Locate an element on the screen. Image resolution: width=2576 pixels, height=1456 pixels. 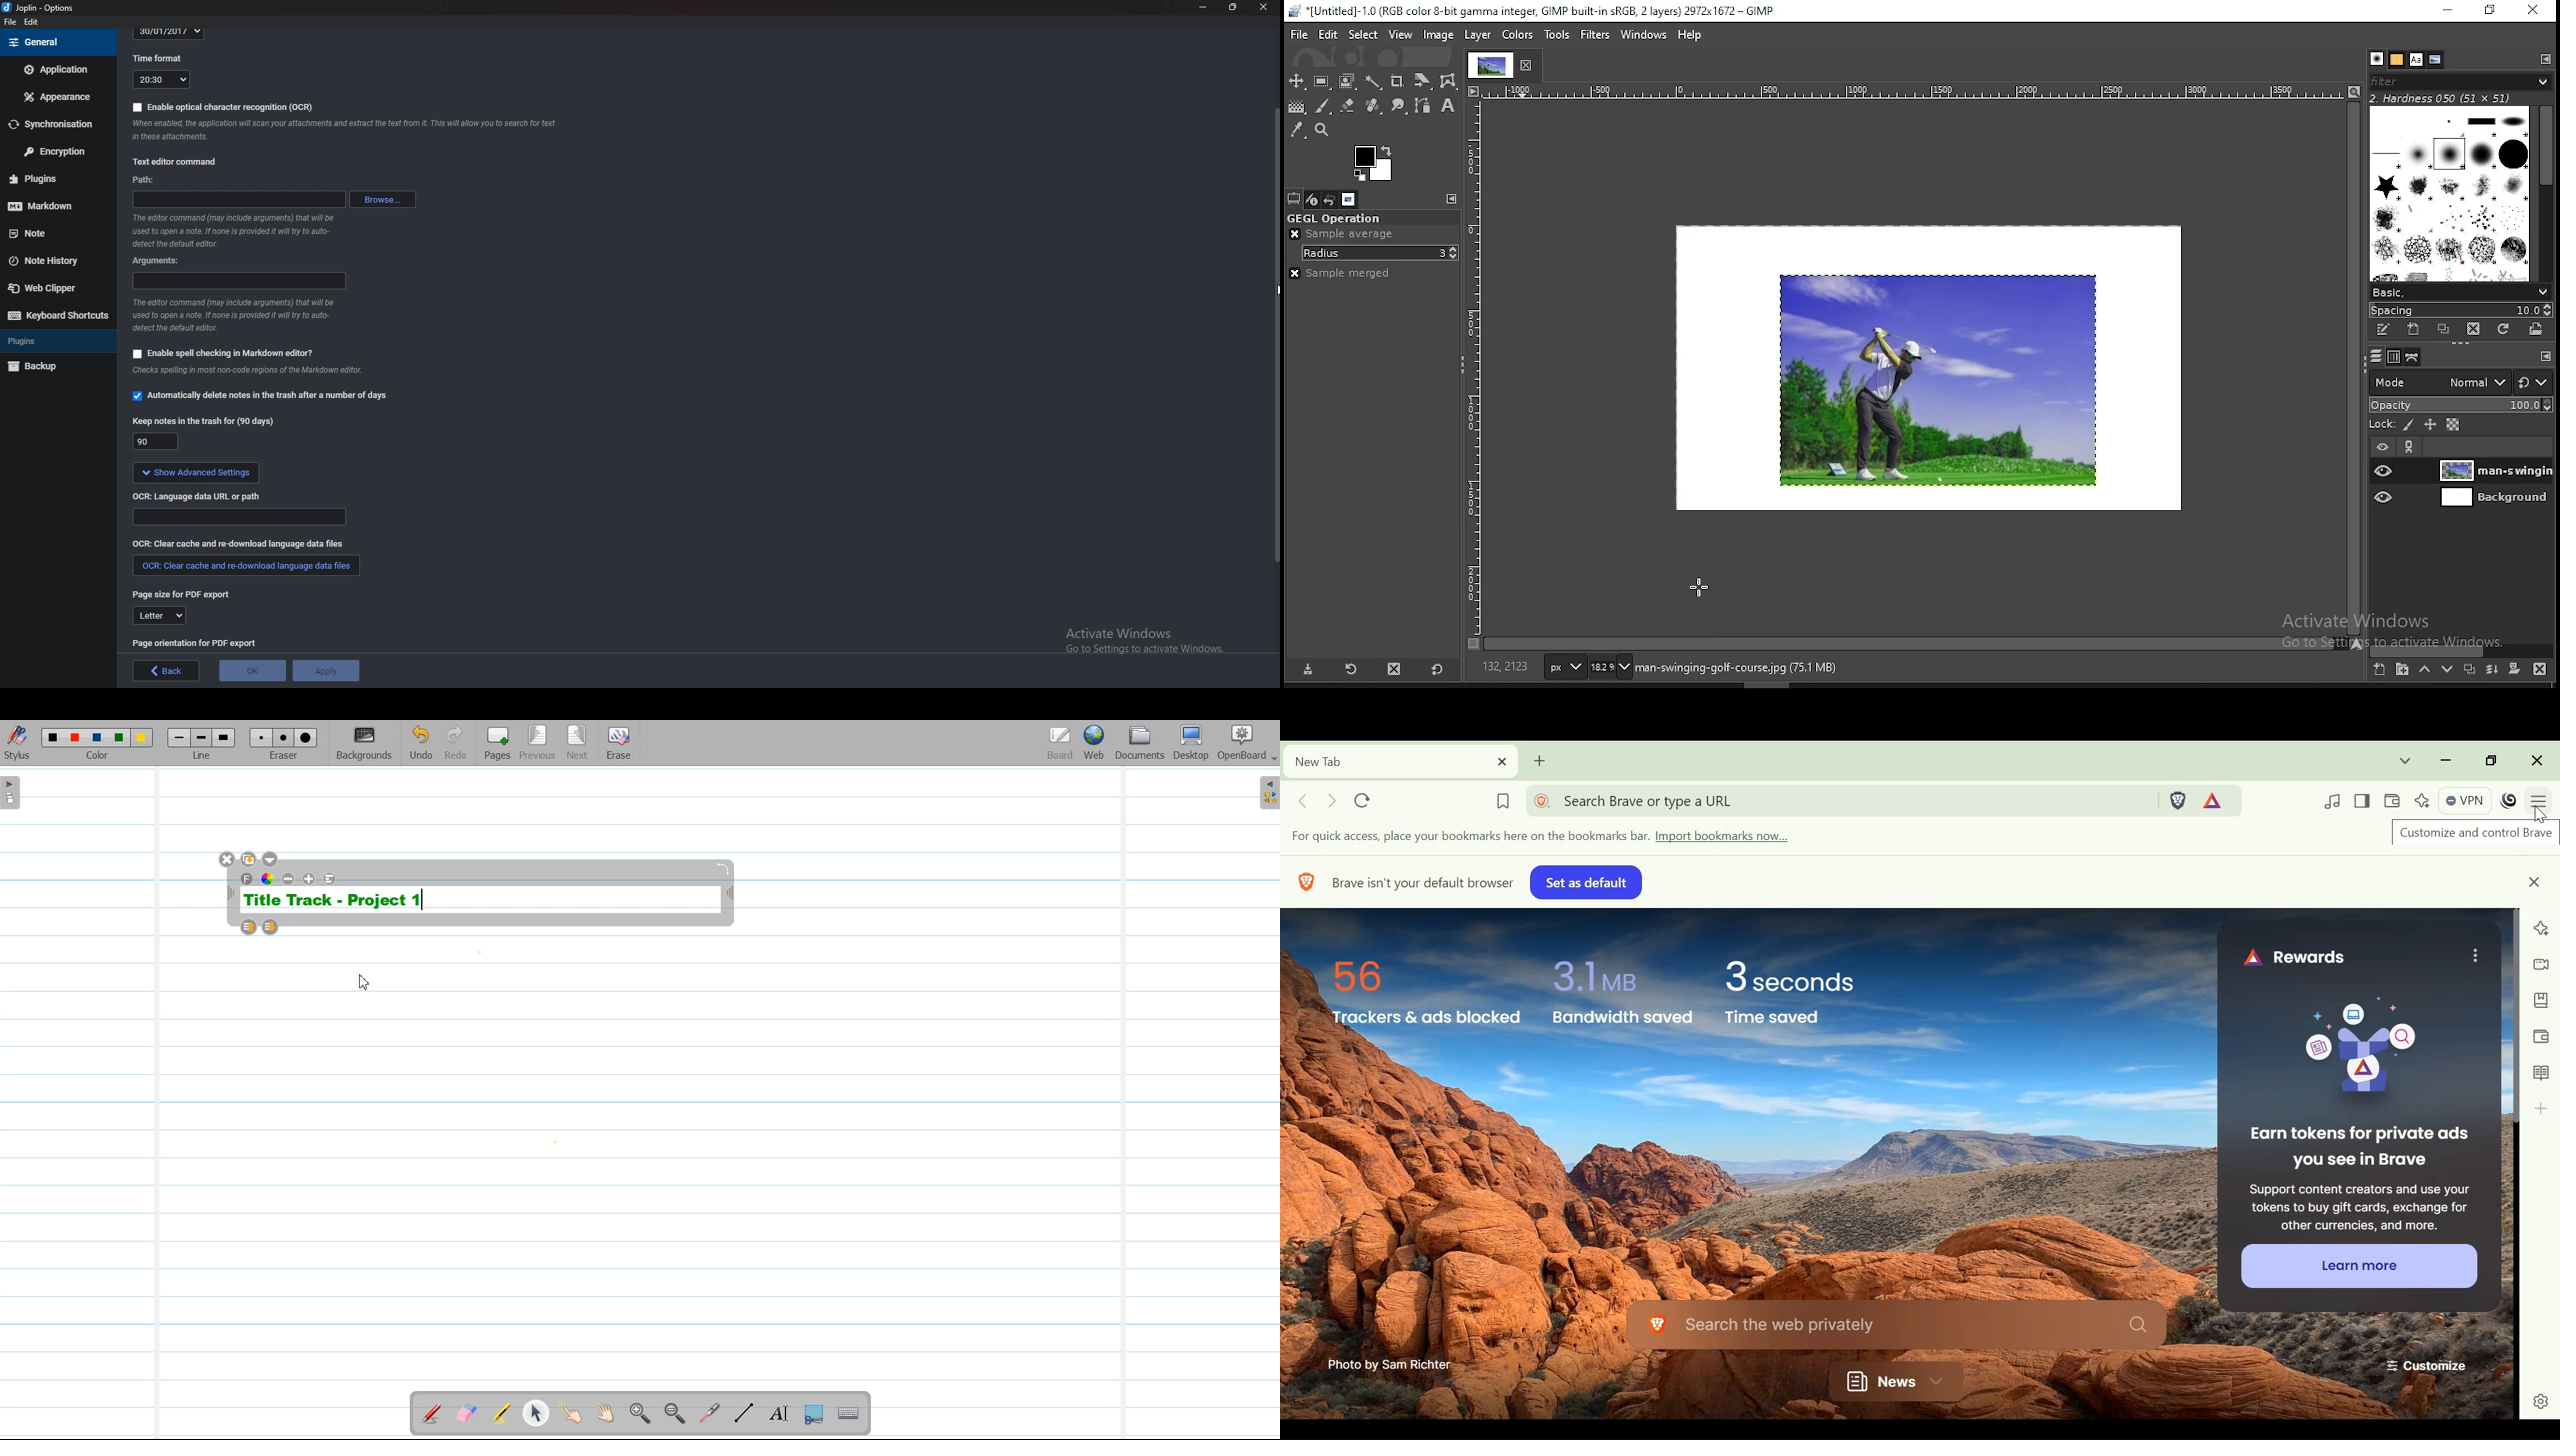
windows is located at coordinates (1644, 35).